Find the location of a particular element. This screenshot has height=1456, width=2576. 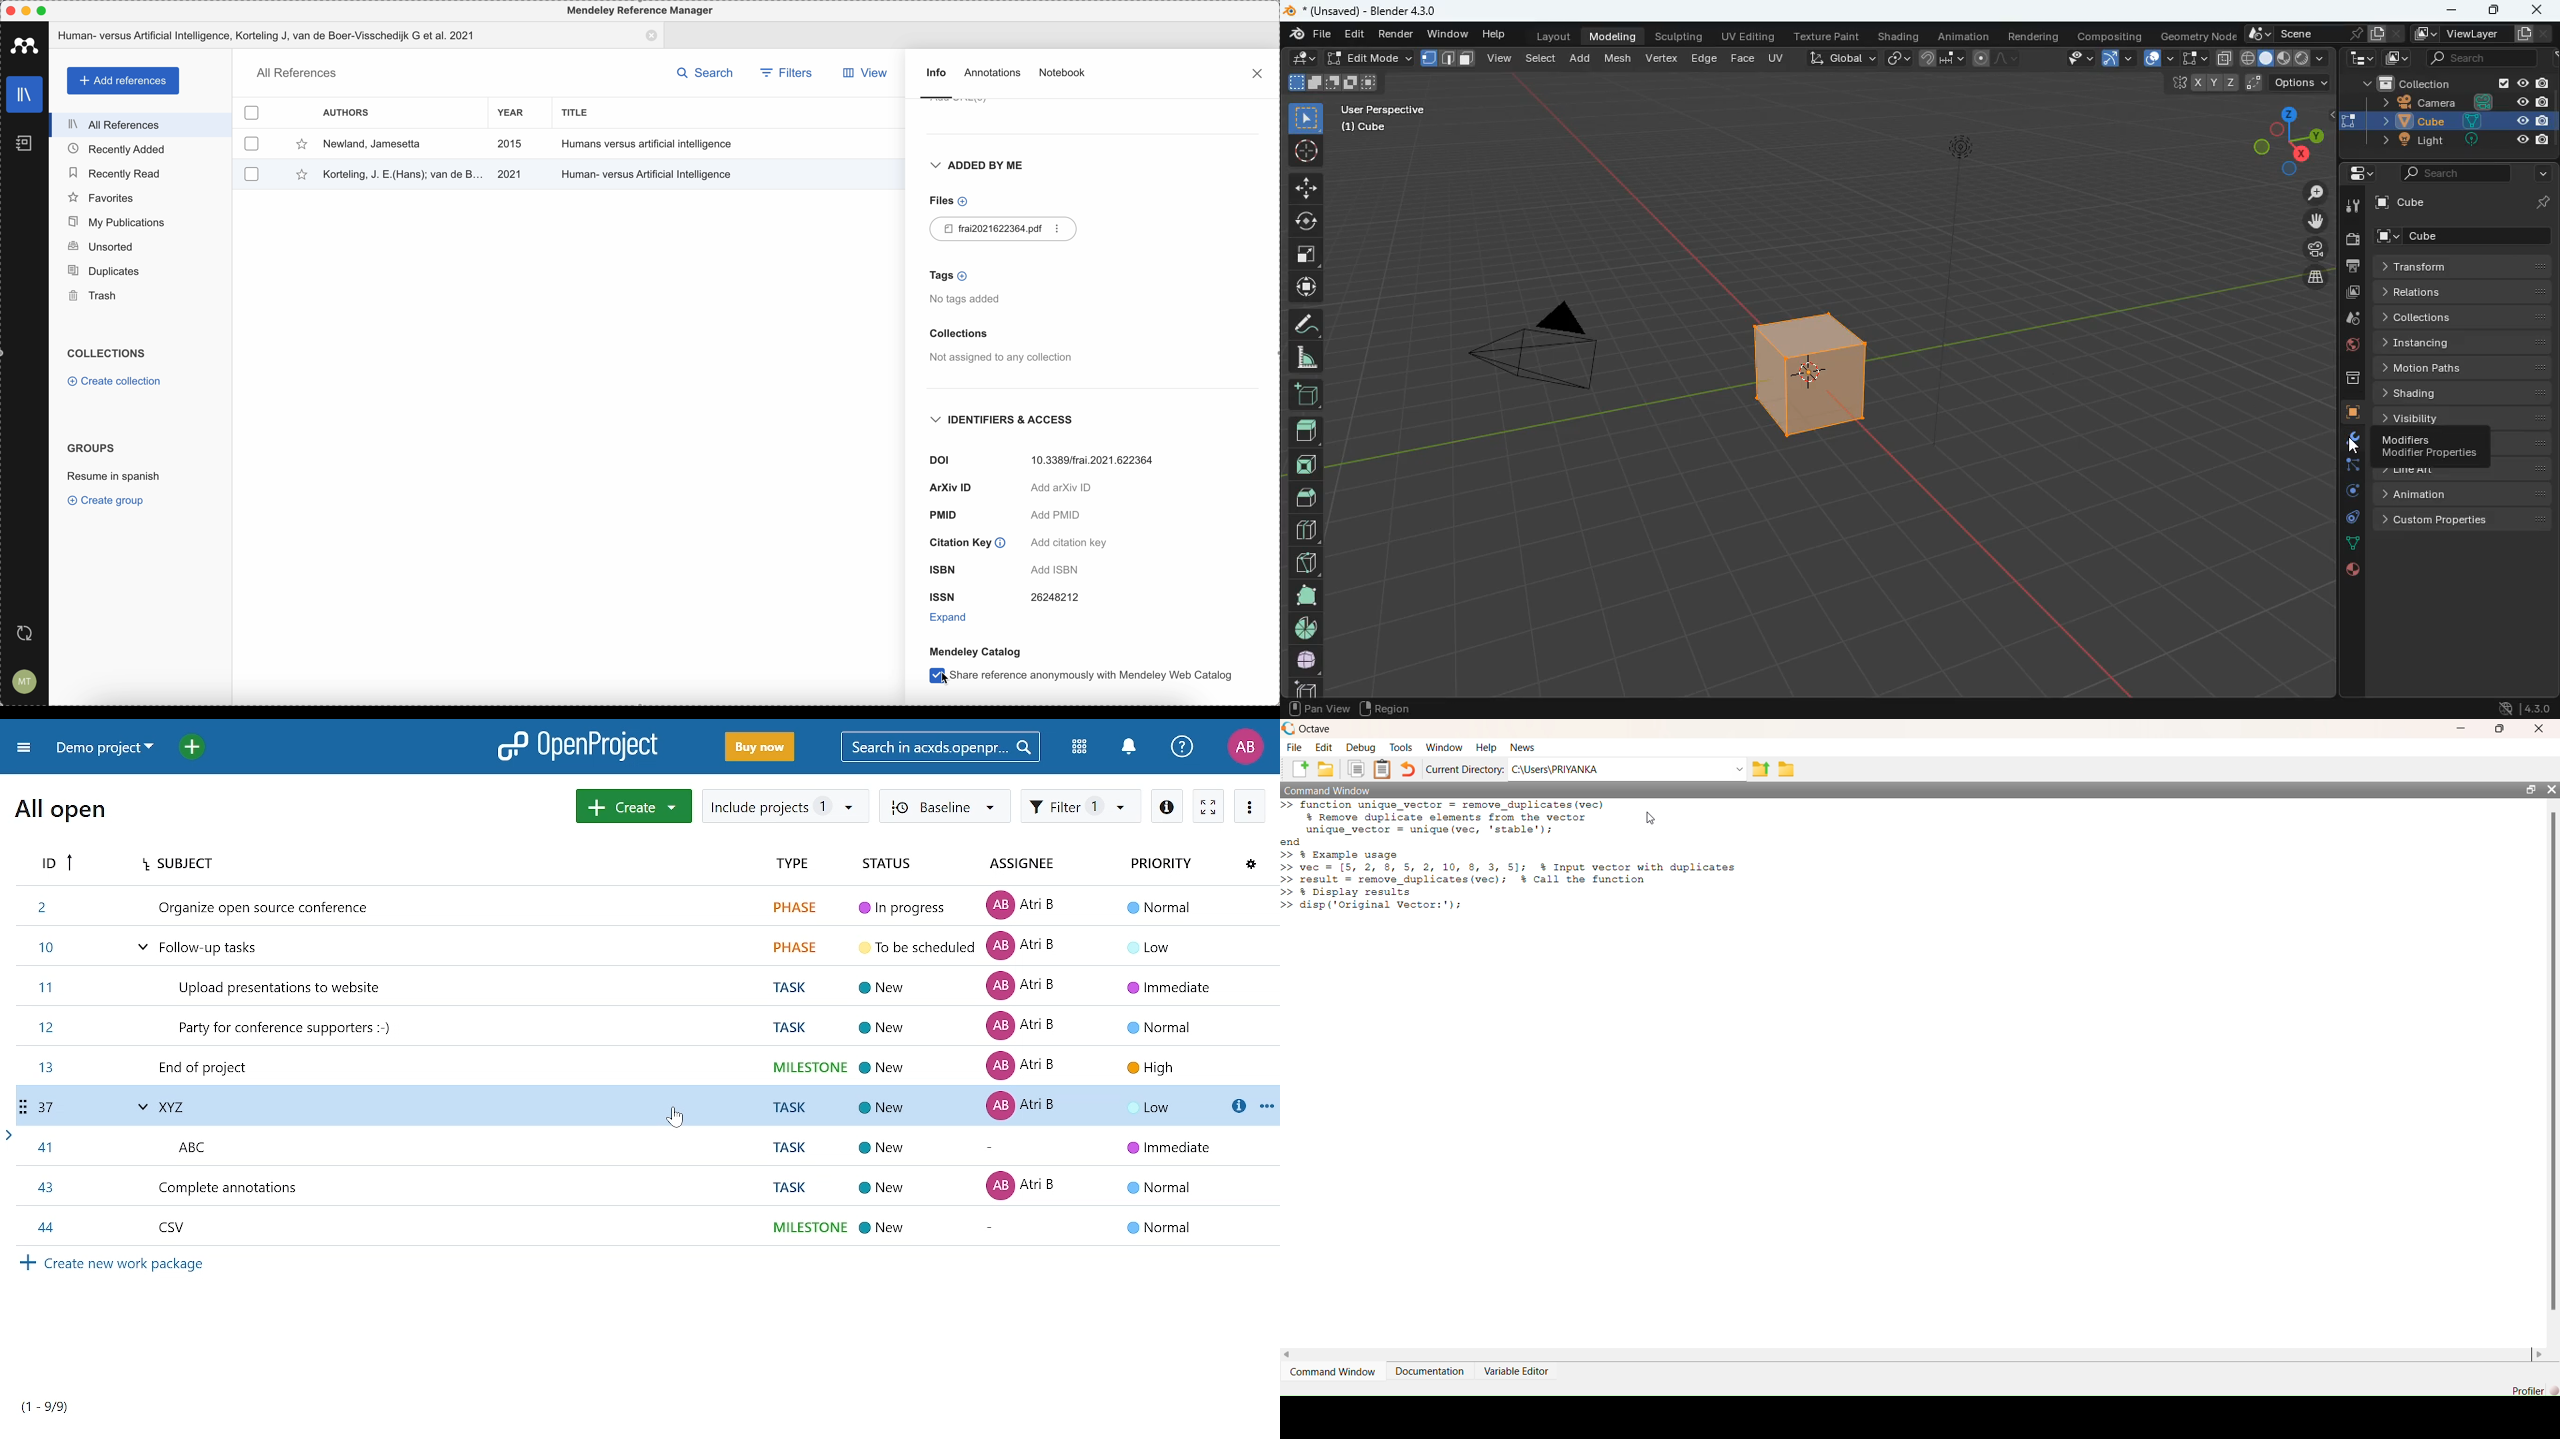

Humans versus artificial intelligence is located at coordinates (648, 144).